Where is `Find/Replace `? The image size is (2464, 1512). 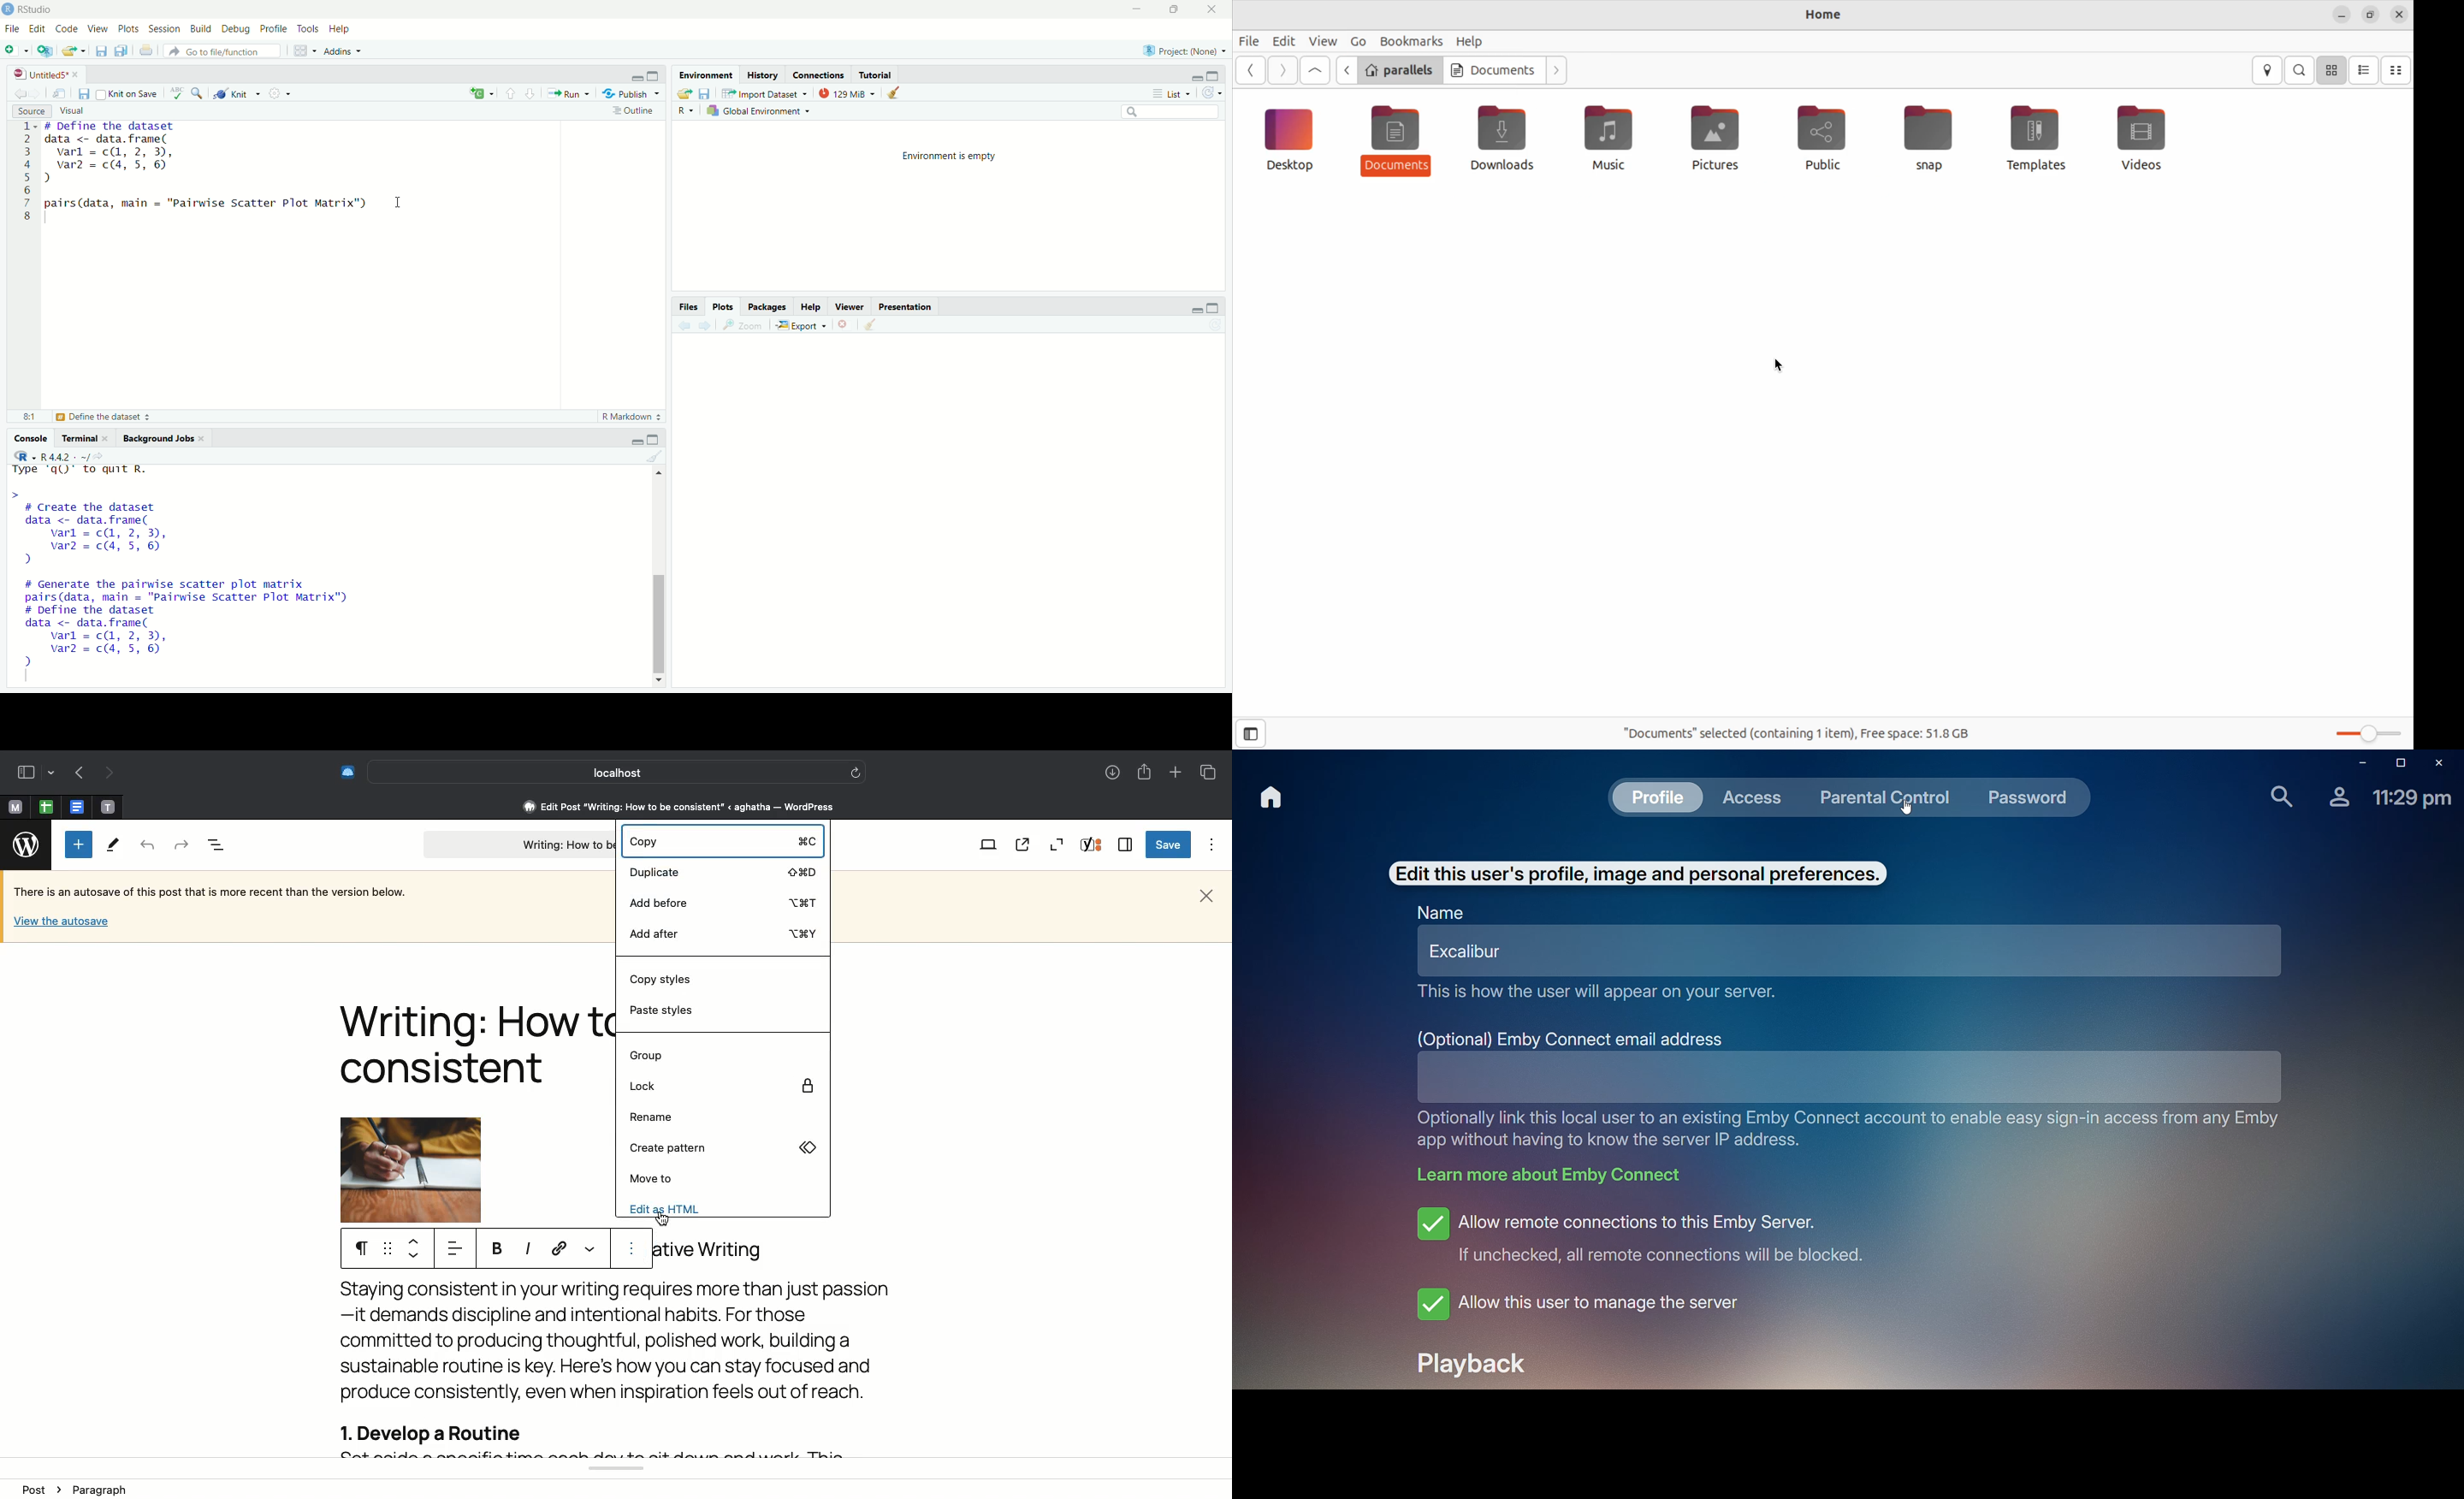 Find/Replace  is located at coordinates (197, 92).